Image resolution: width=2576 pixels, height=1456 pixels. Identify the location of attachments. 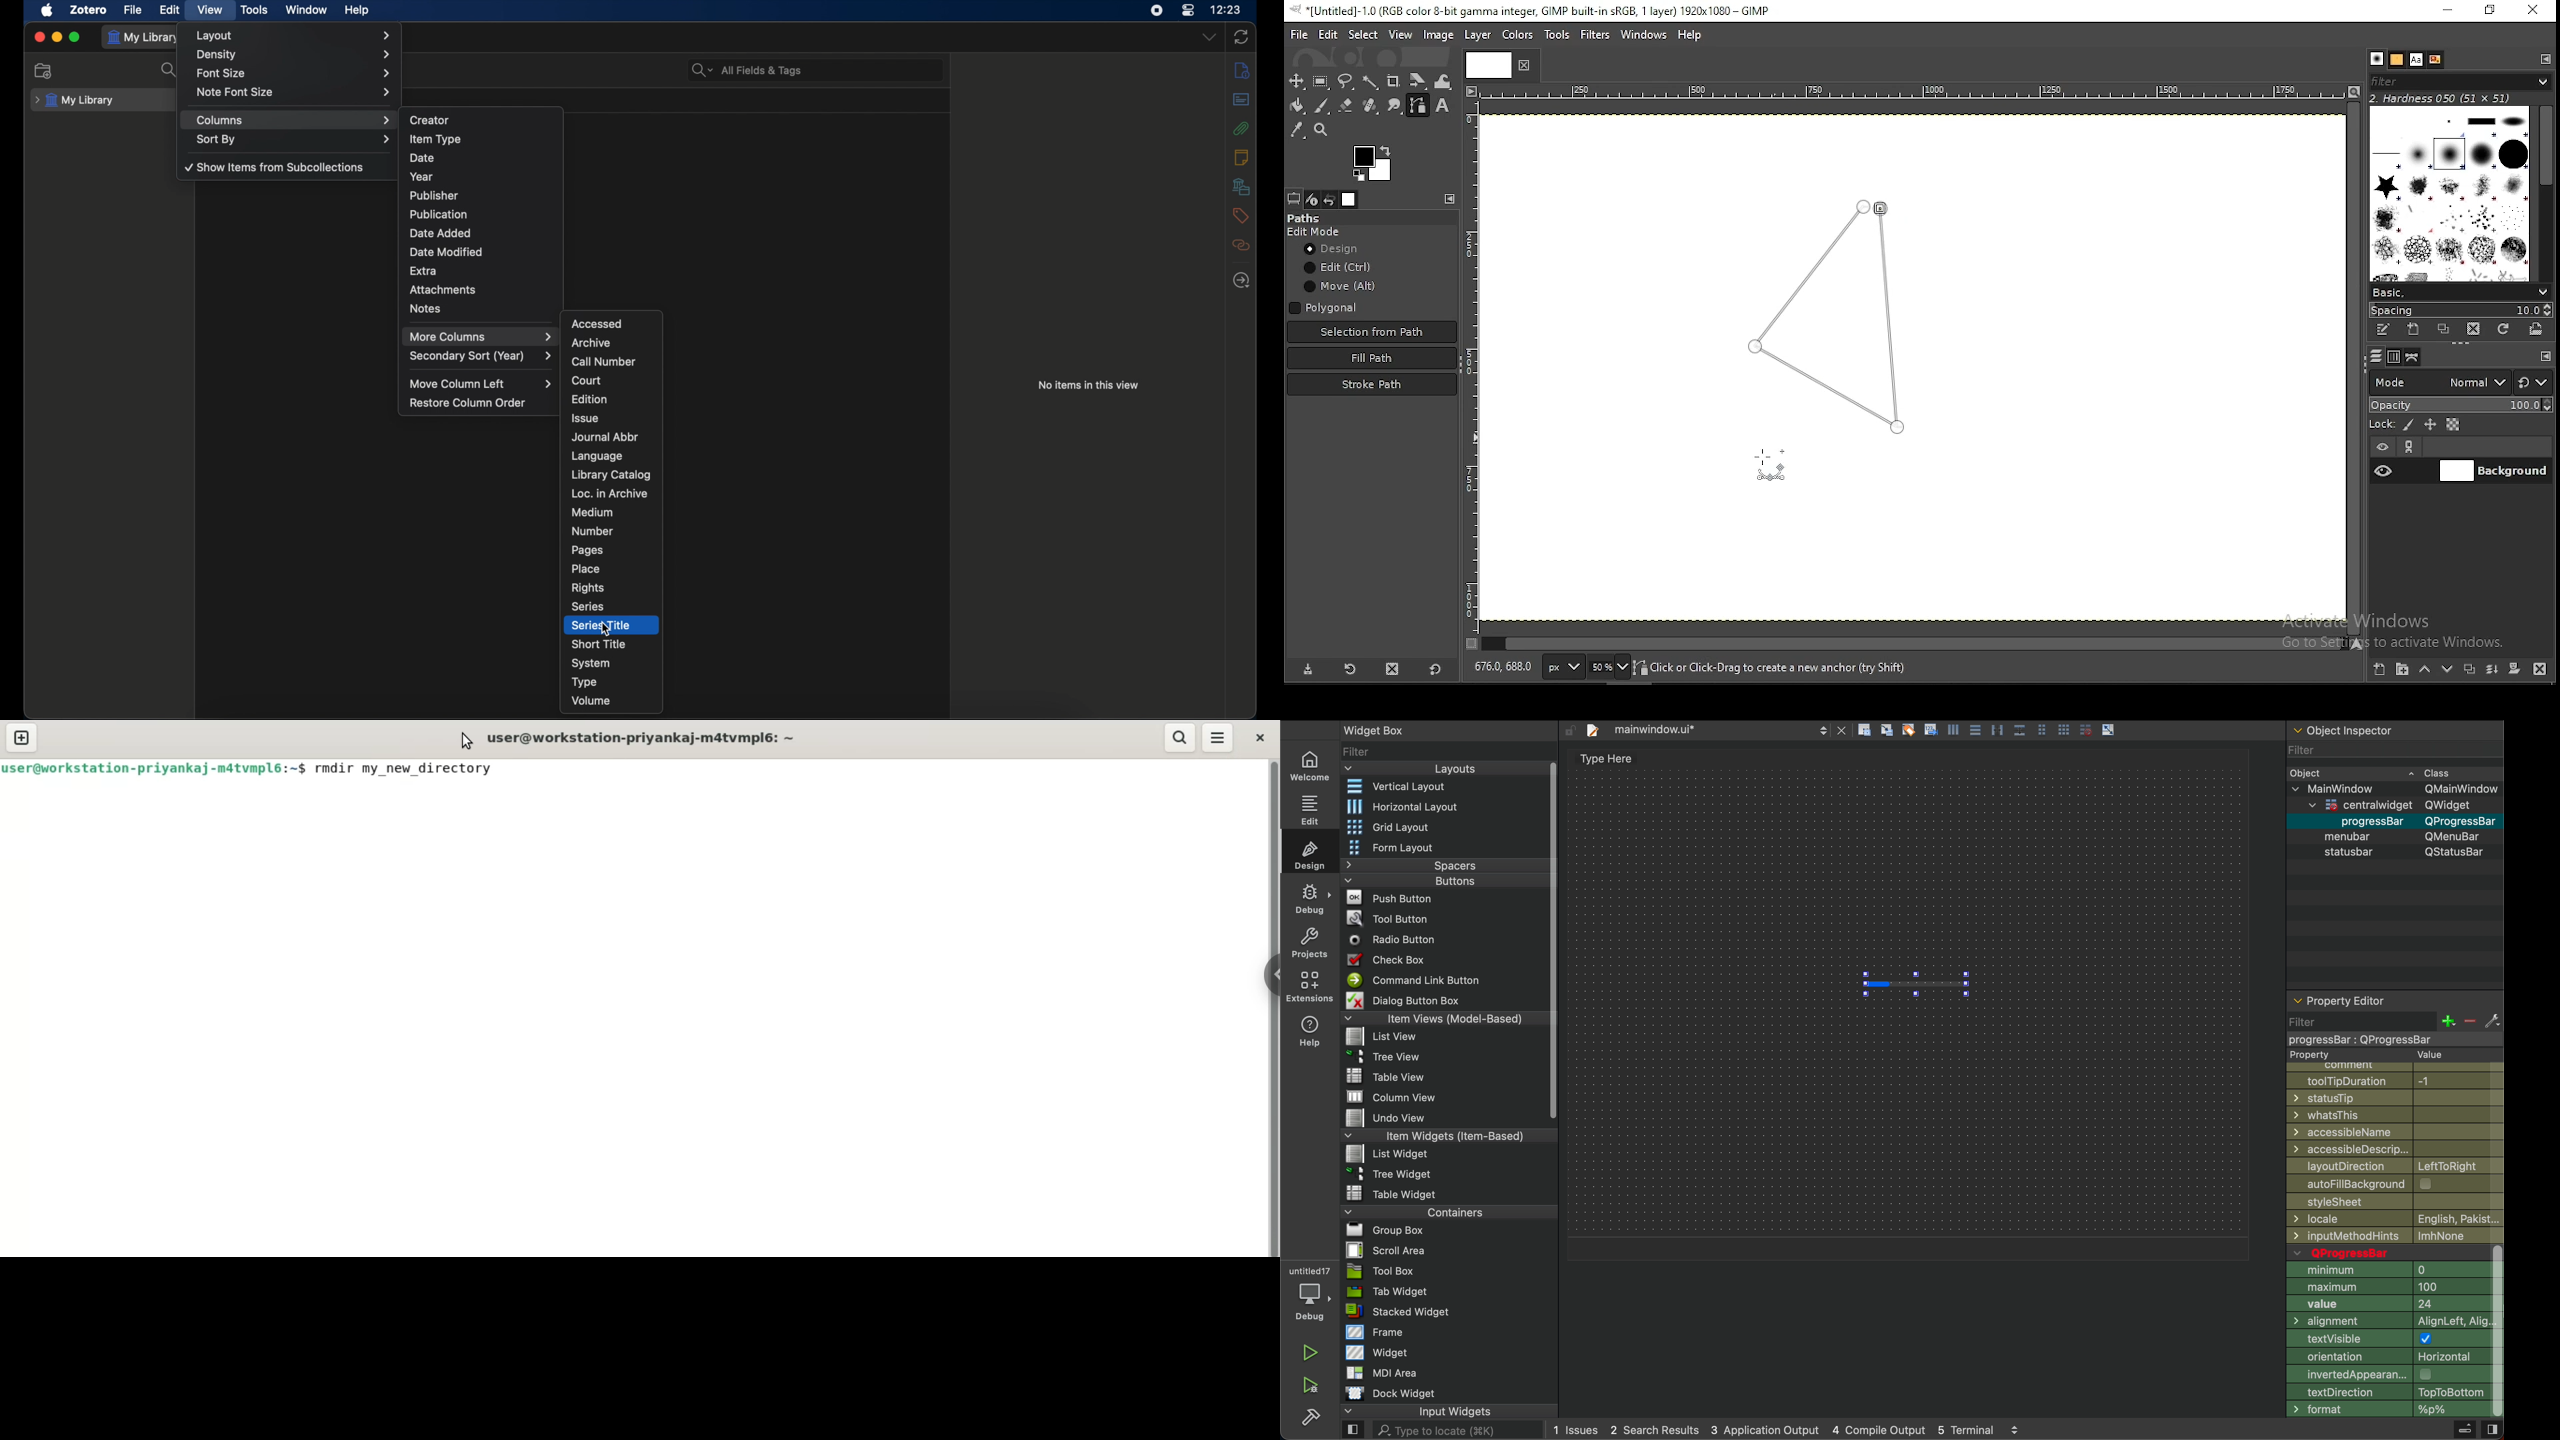
(444, 289).